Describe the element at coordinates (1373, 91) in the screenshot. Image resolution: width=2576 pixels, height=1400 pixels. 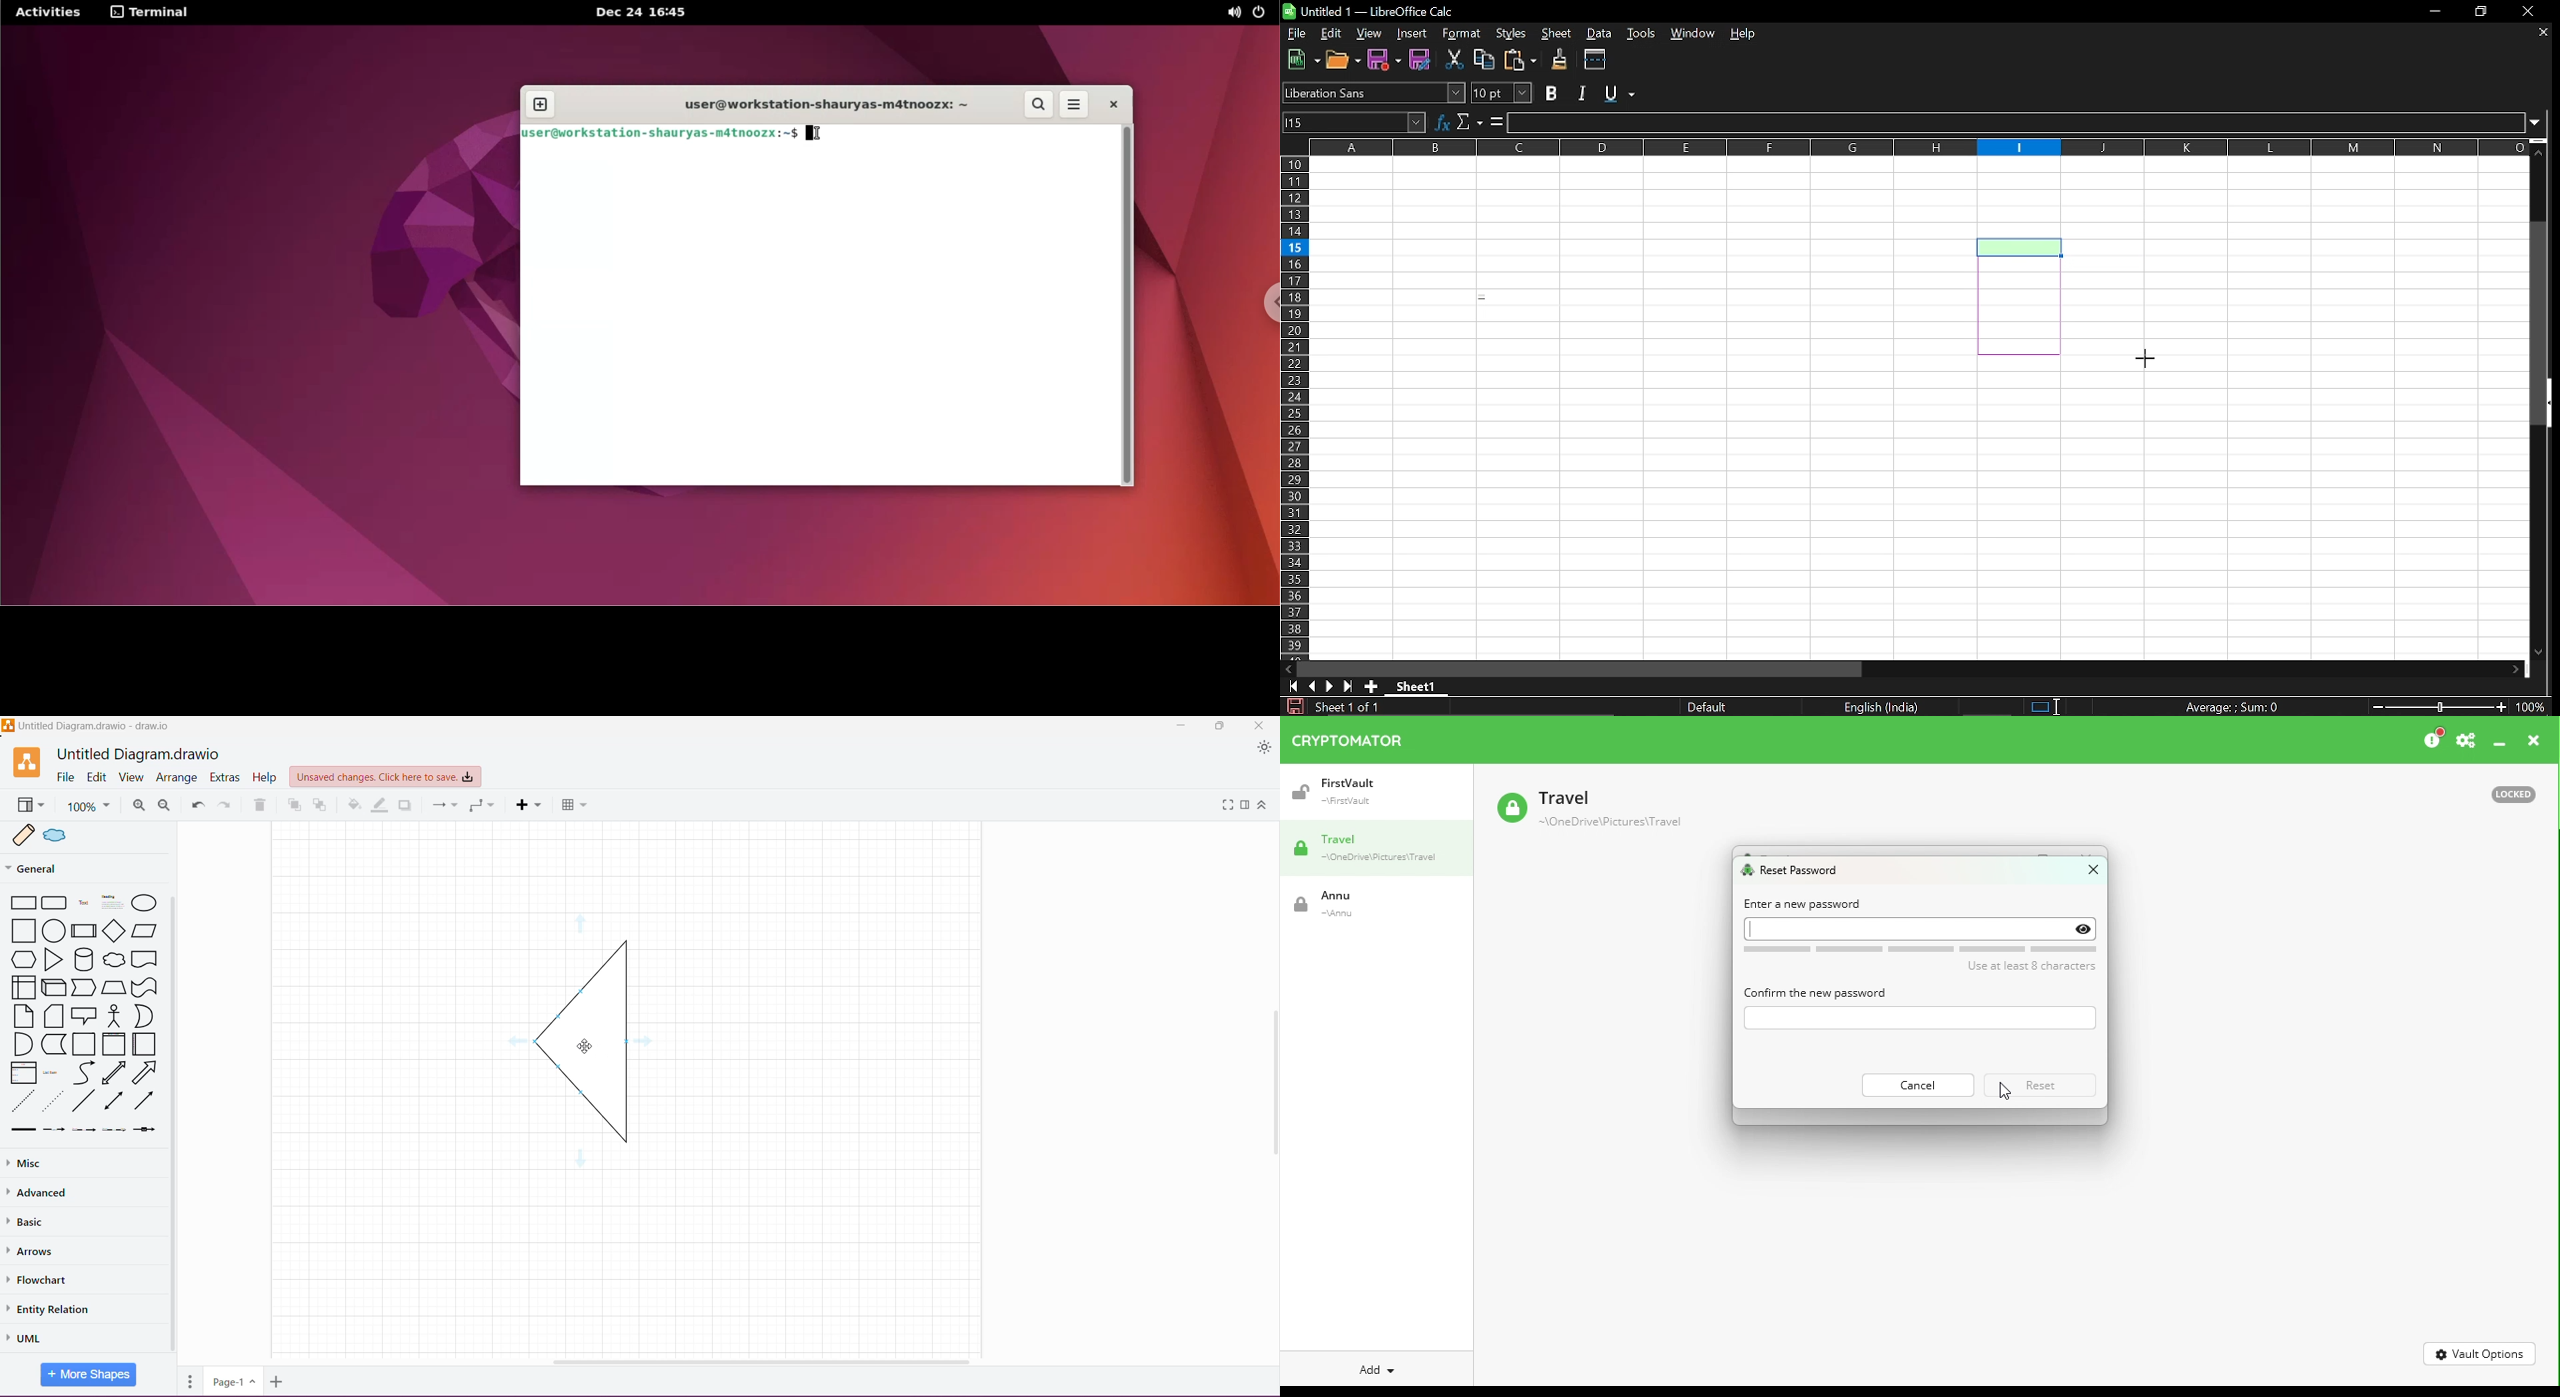
I see `Font name` at that location.